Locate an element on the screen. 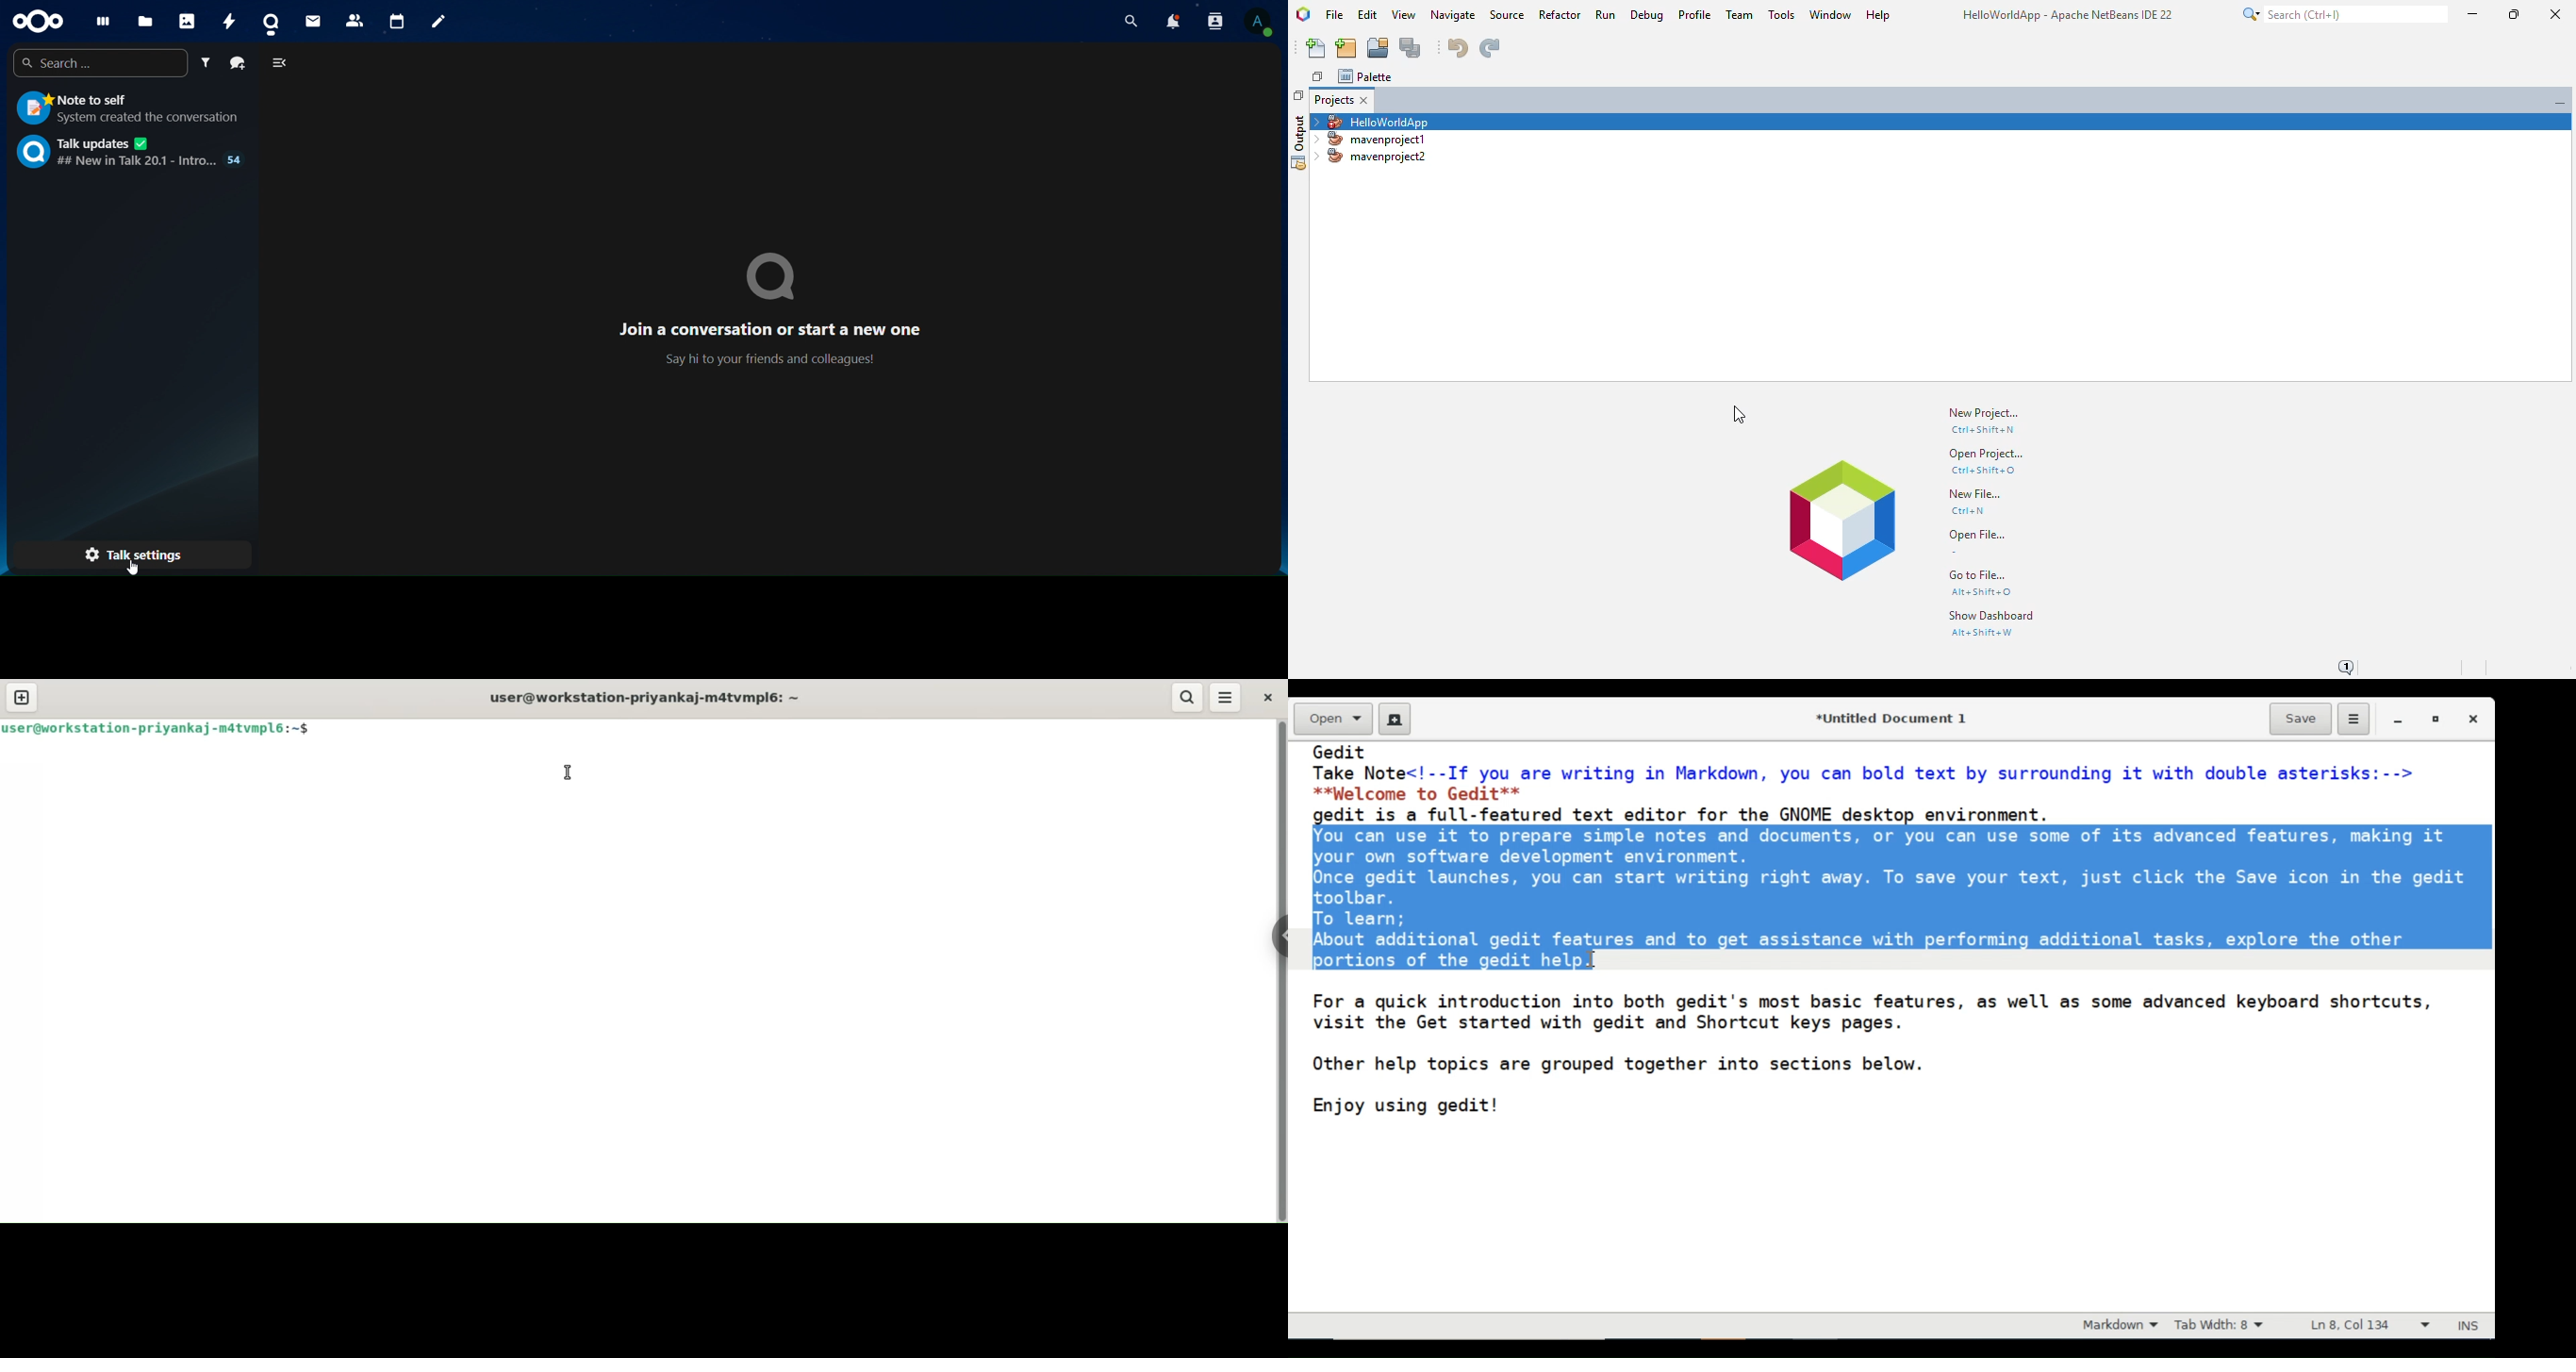  open project is located at coordinates (1379, 47).